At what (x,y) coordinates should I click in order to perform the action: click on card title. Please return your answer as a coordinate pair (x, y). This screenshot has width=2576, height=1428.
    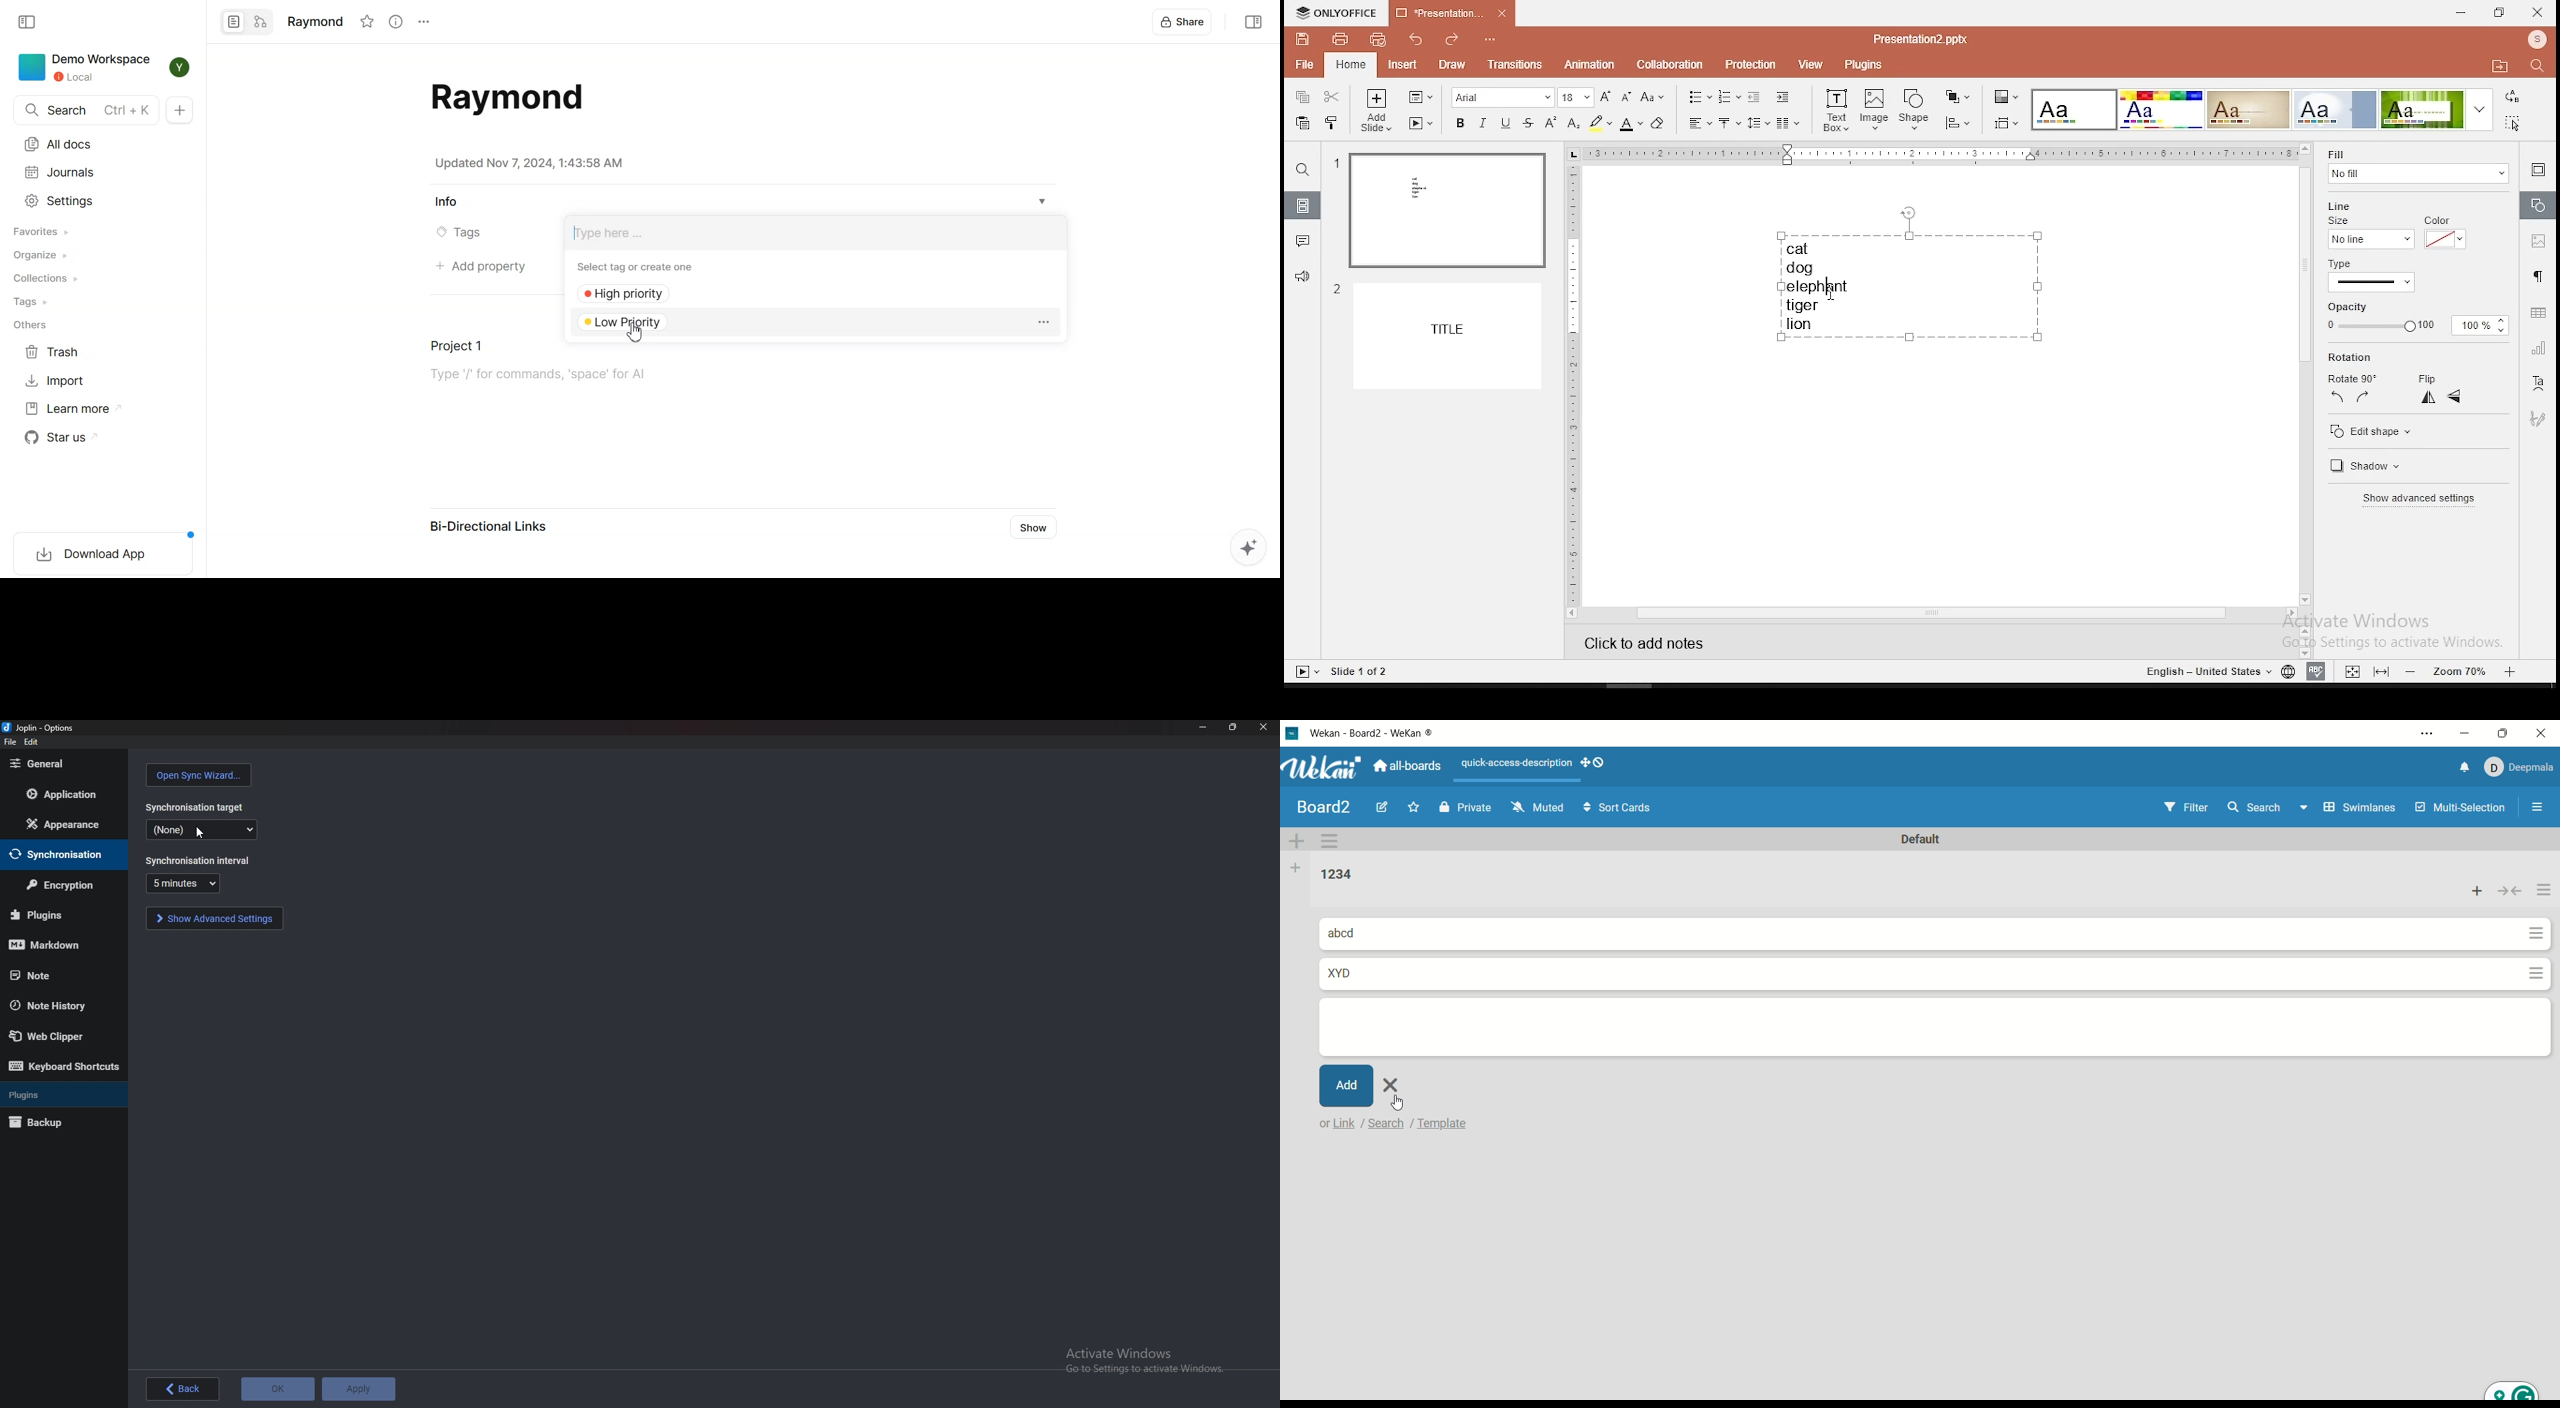
    Looking at the image, I should click on (1343, 971).